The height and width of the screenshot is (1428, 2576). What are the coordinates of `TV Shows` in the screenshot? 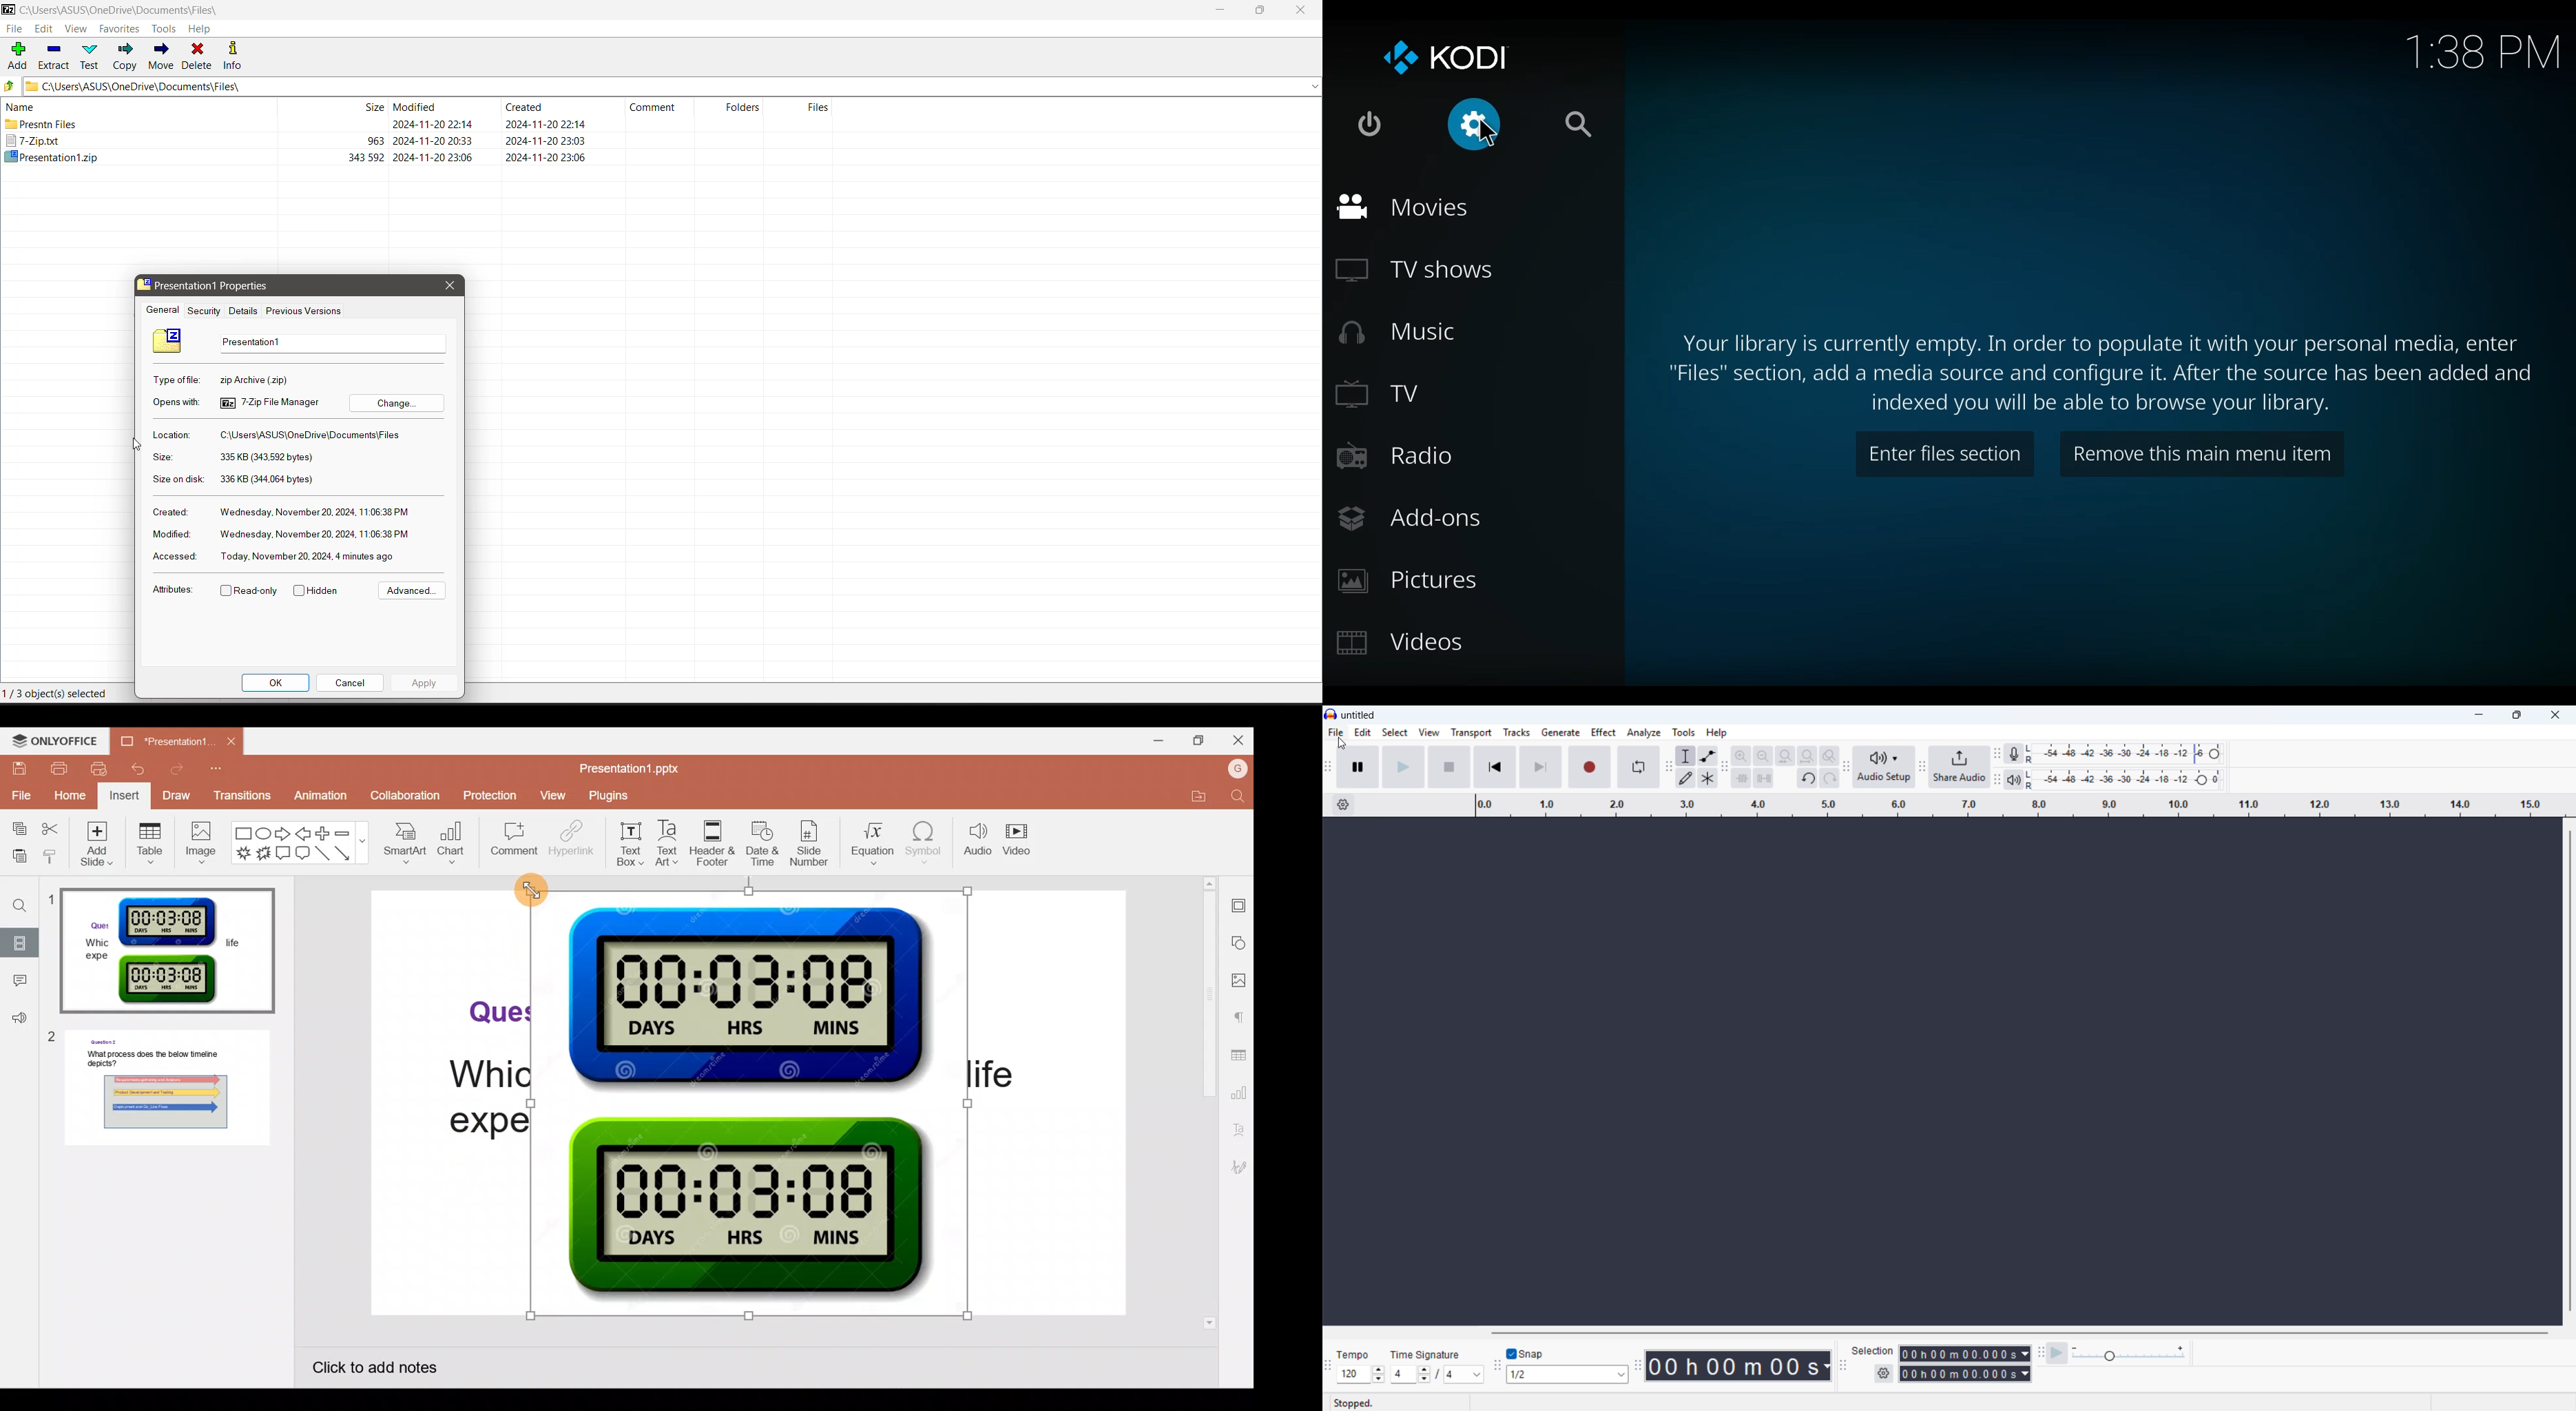 It's located at (1430, 270).